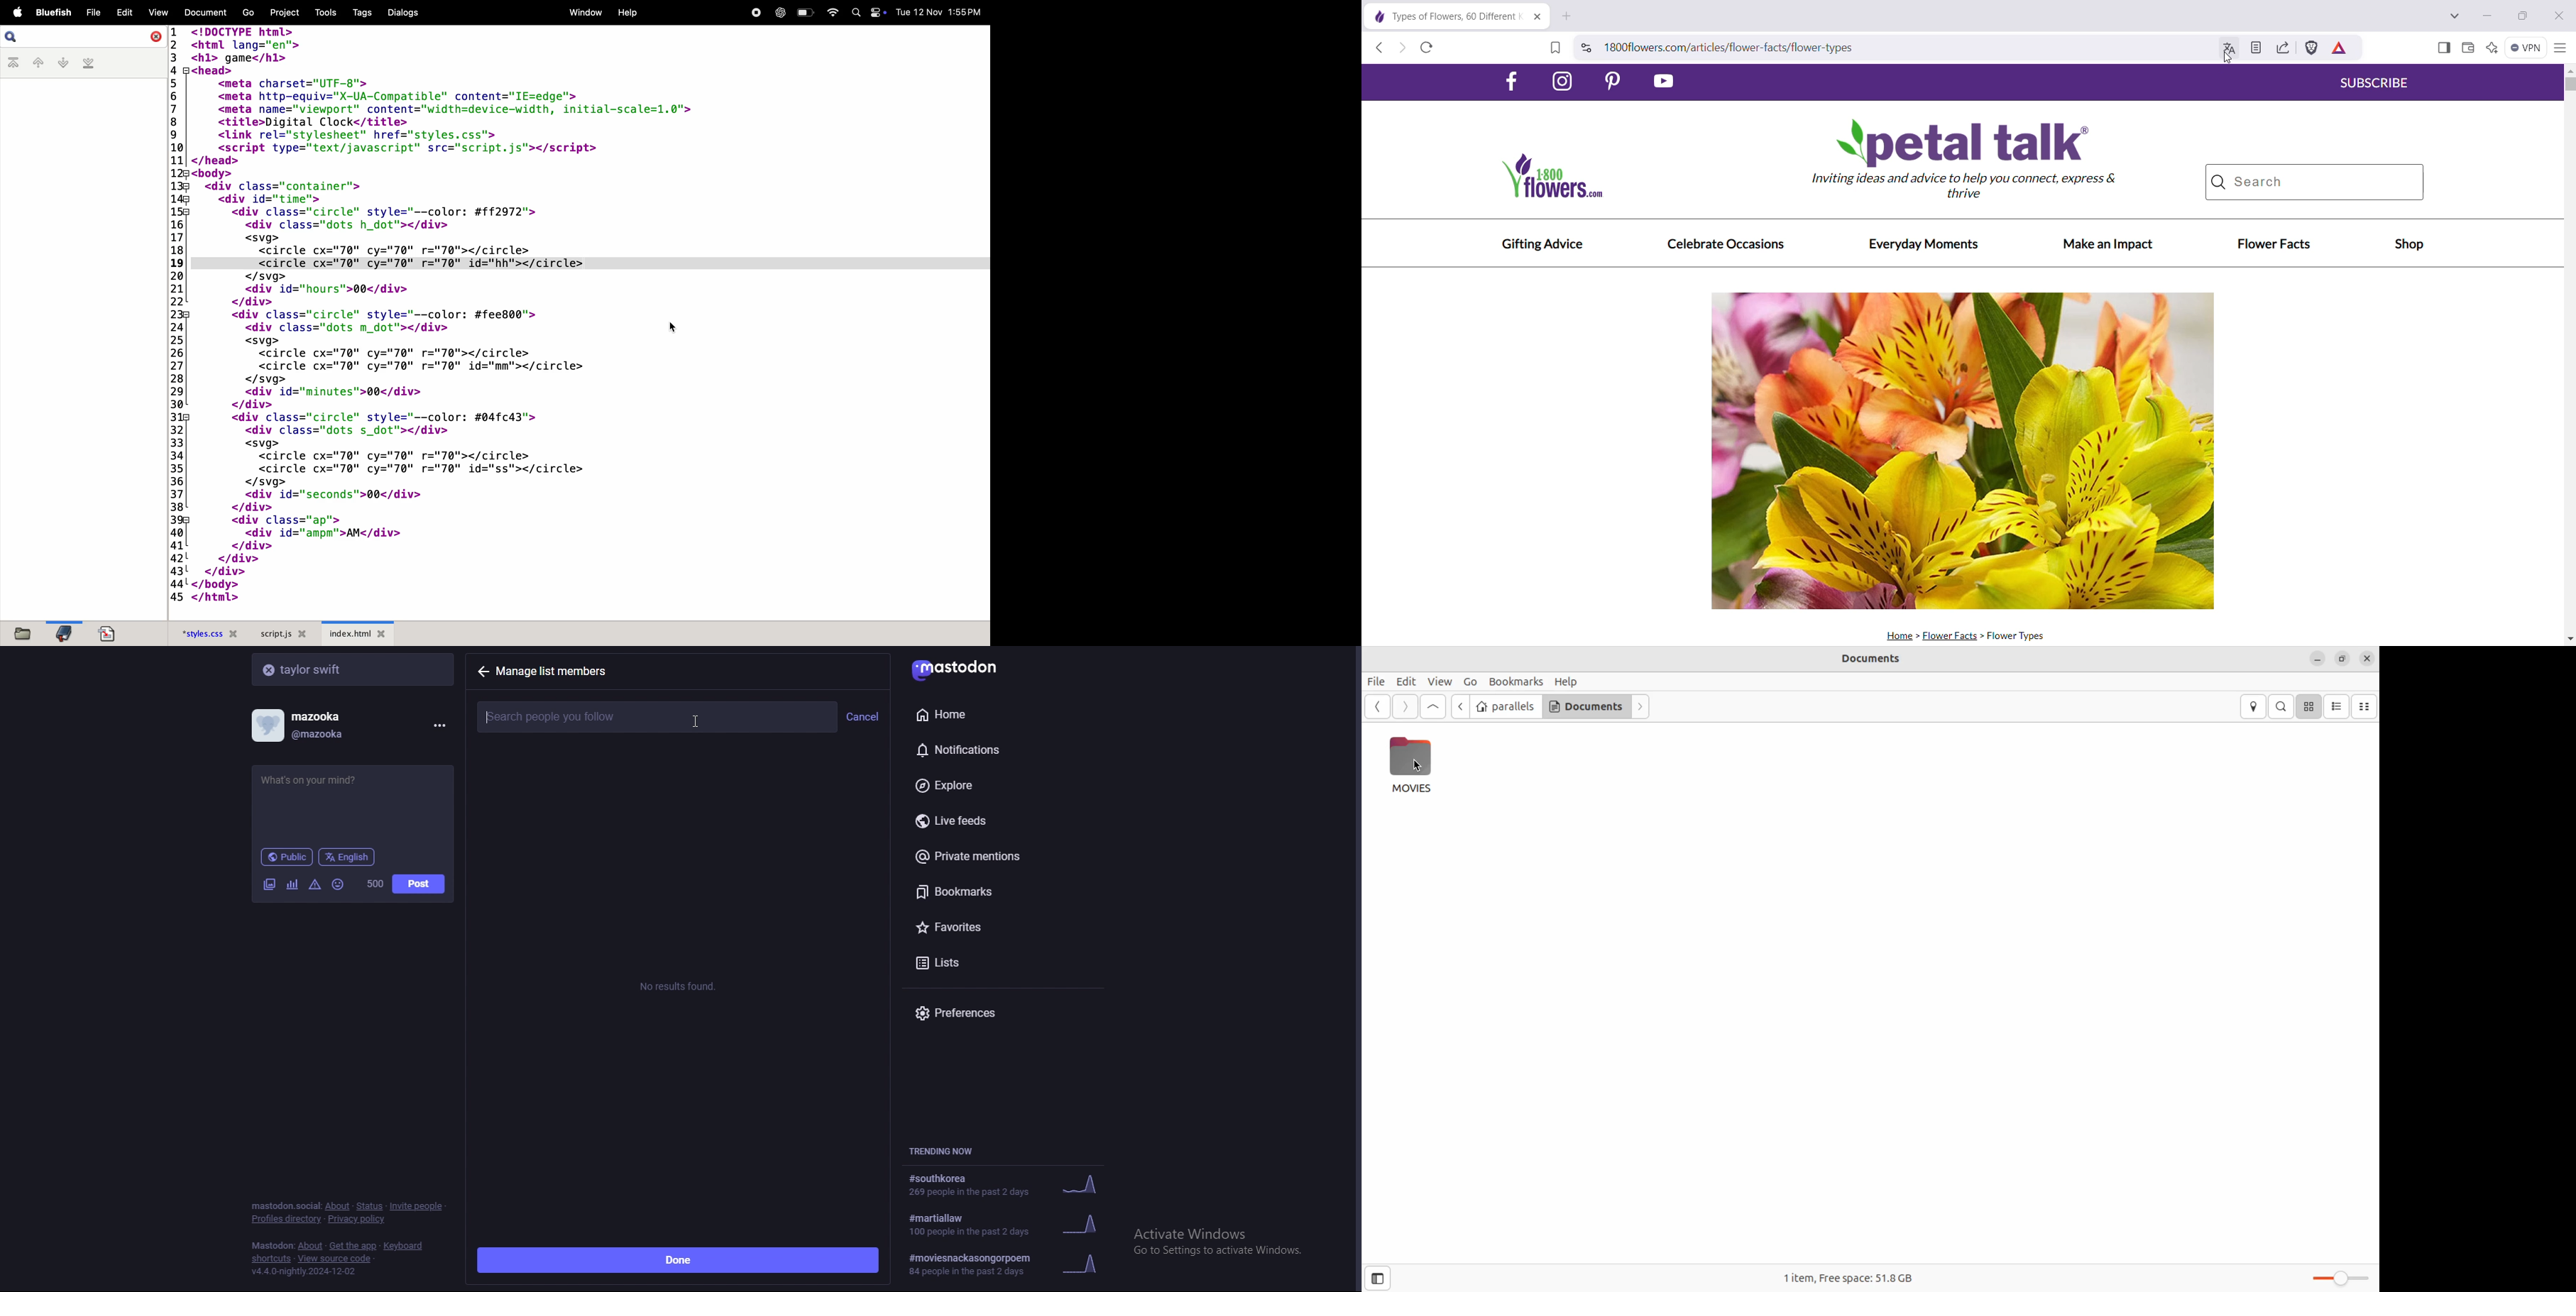 The height and width of the screenshot is (1316, 2576). Describe the element at coordinates (1429, 49) in the screenshot. I see `Reload this page` at that location.